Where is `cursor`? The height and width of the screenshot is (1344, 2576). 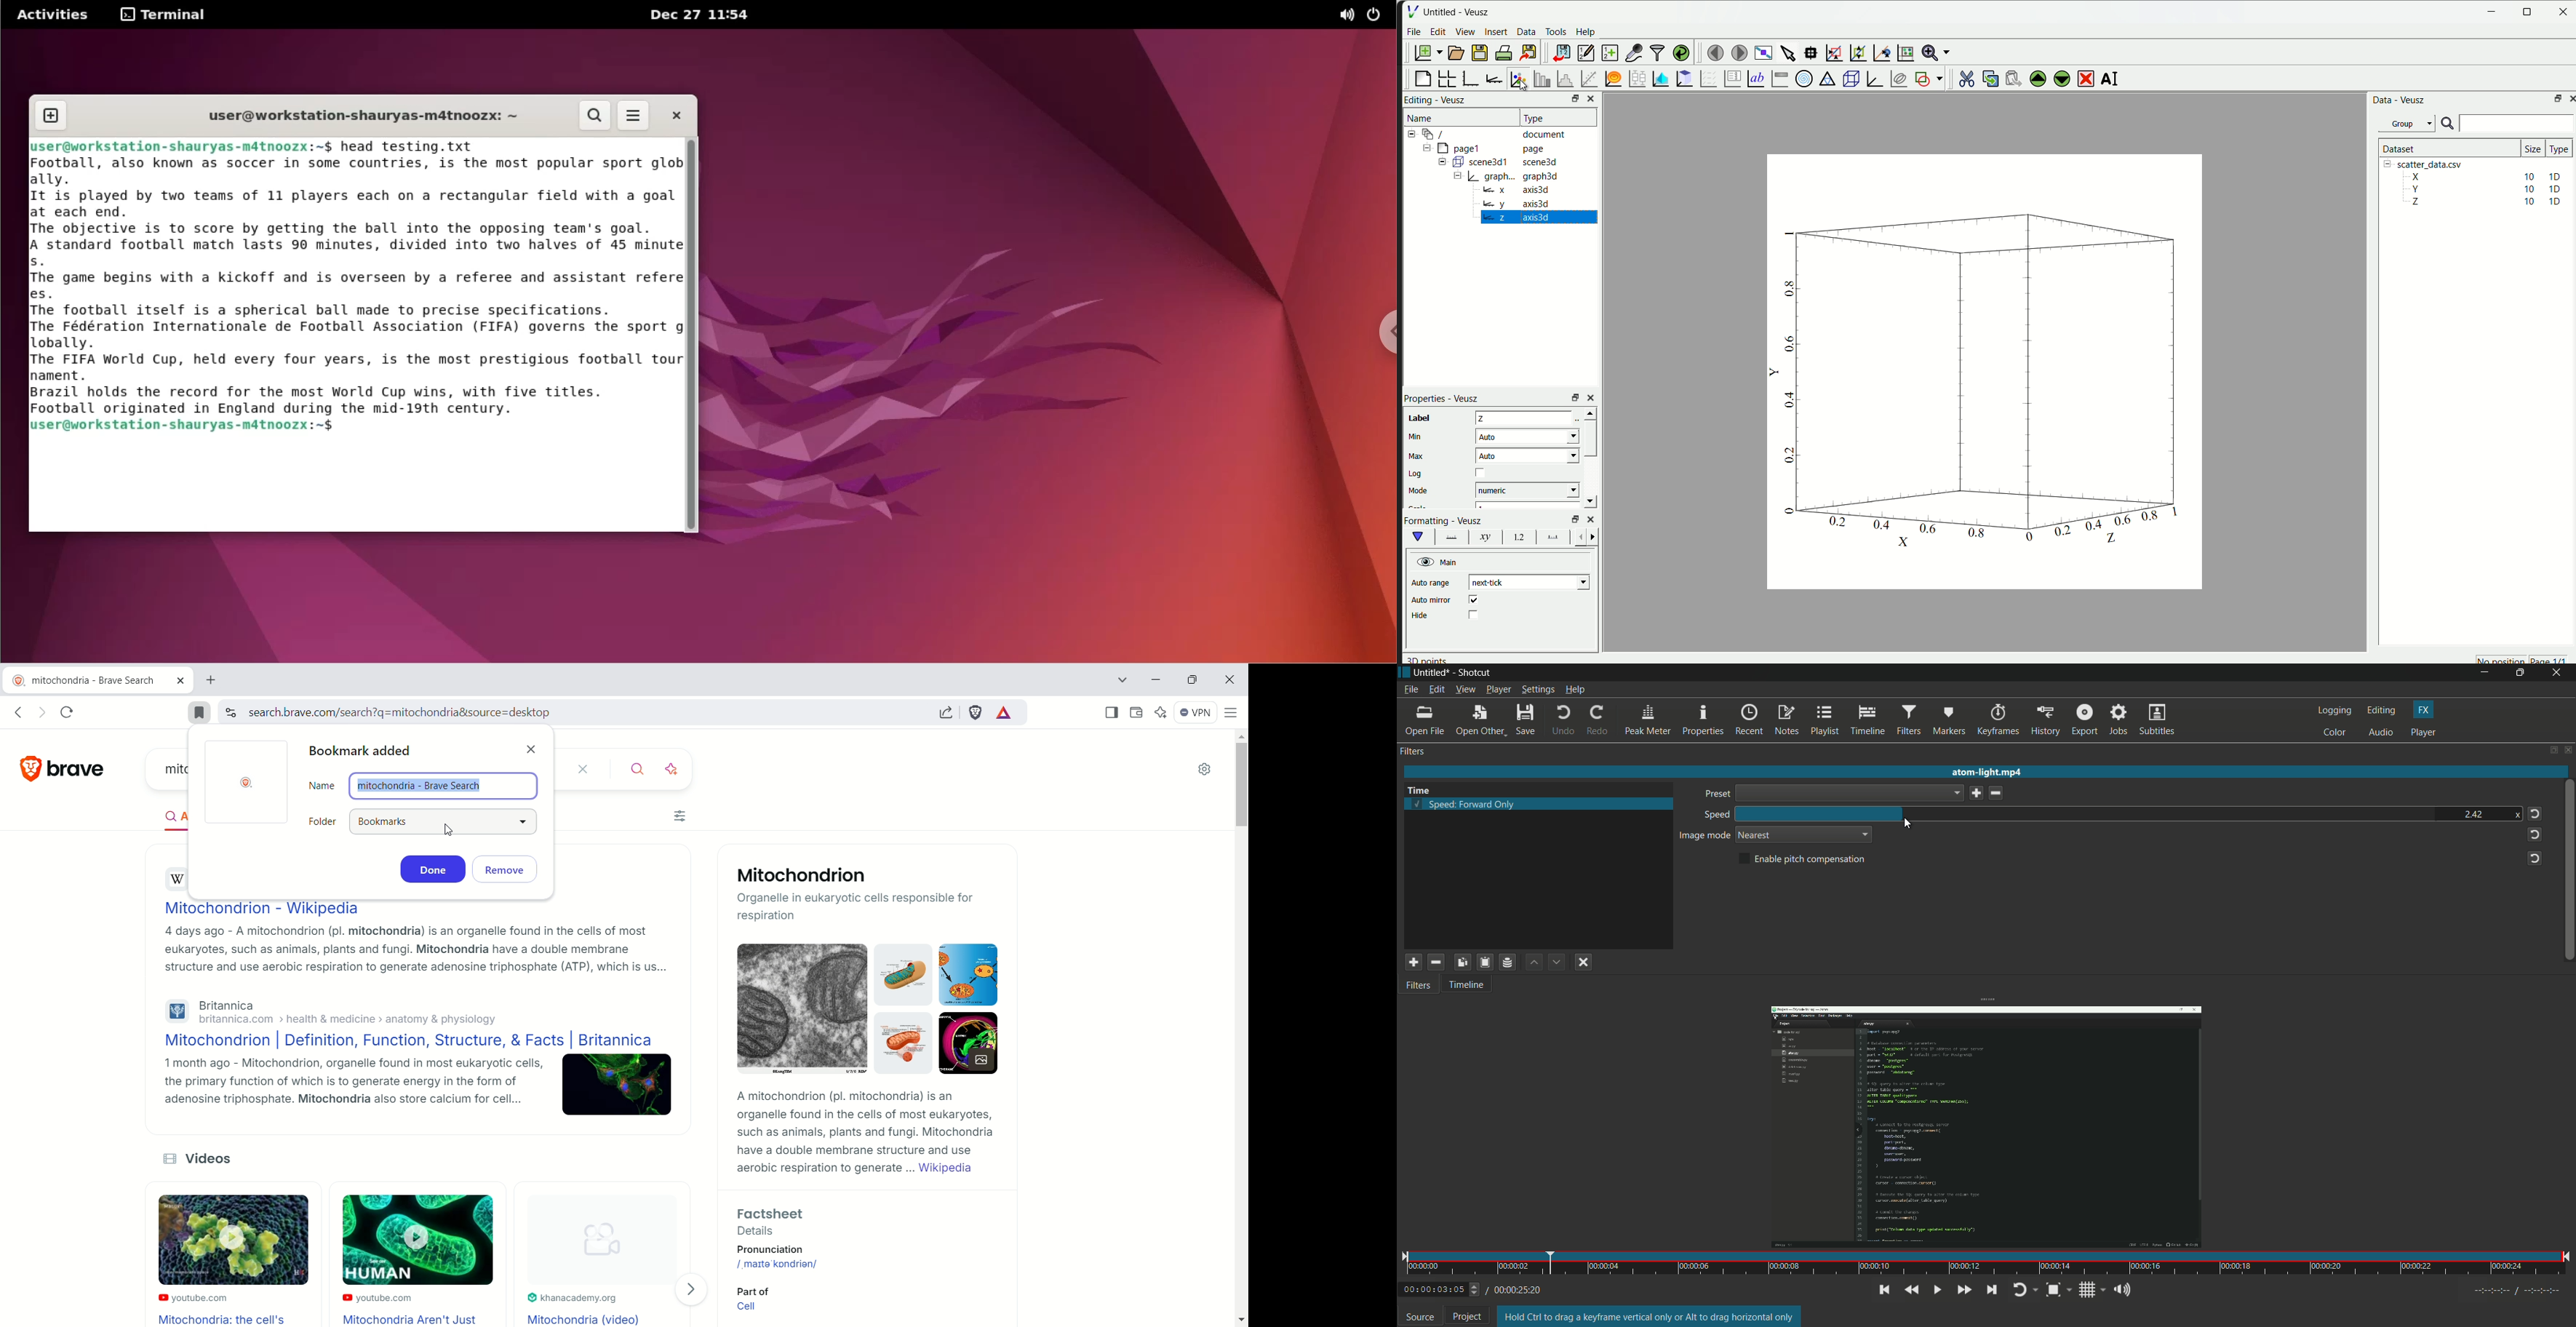
cursor is located at coordinates (1907, 824).